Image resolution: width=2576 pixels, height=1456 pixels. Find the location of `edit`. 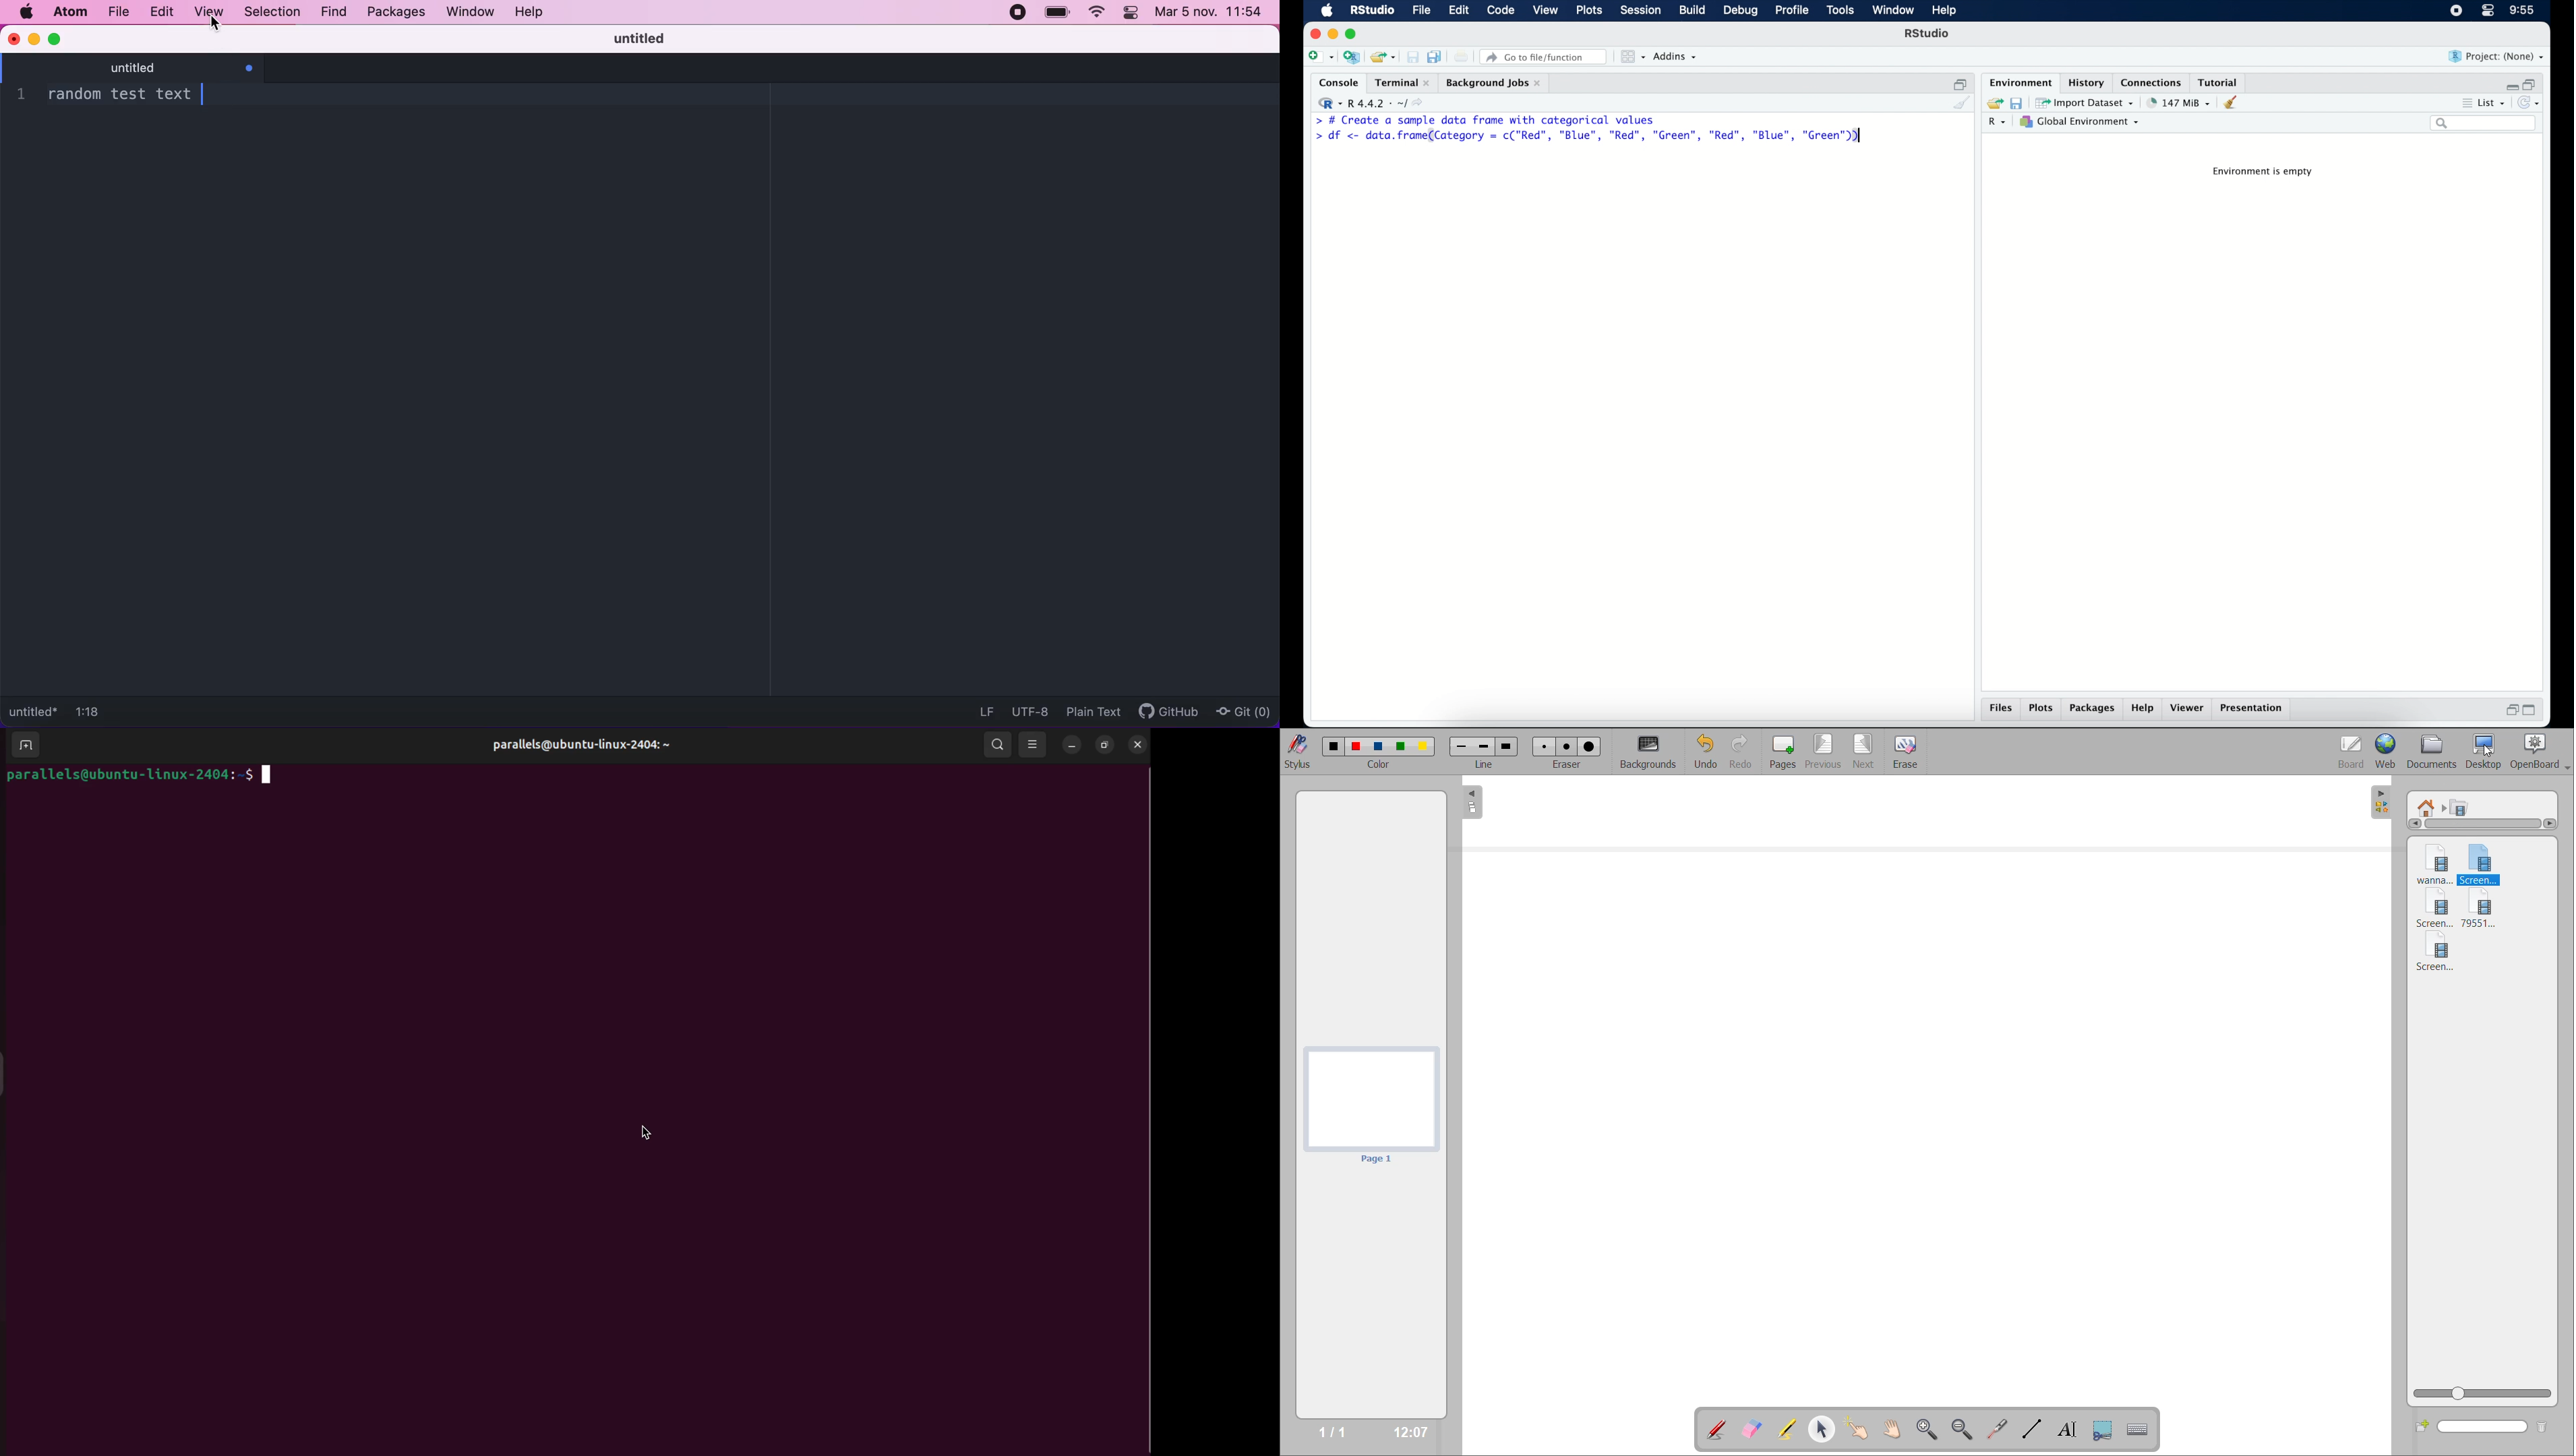

edit is located at coordinates (1459, 11).